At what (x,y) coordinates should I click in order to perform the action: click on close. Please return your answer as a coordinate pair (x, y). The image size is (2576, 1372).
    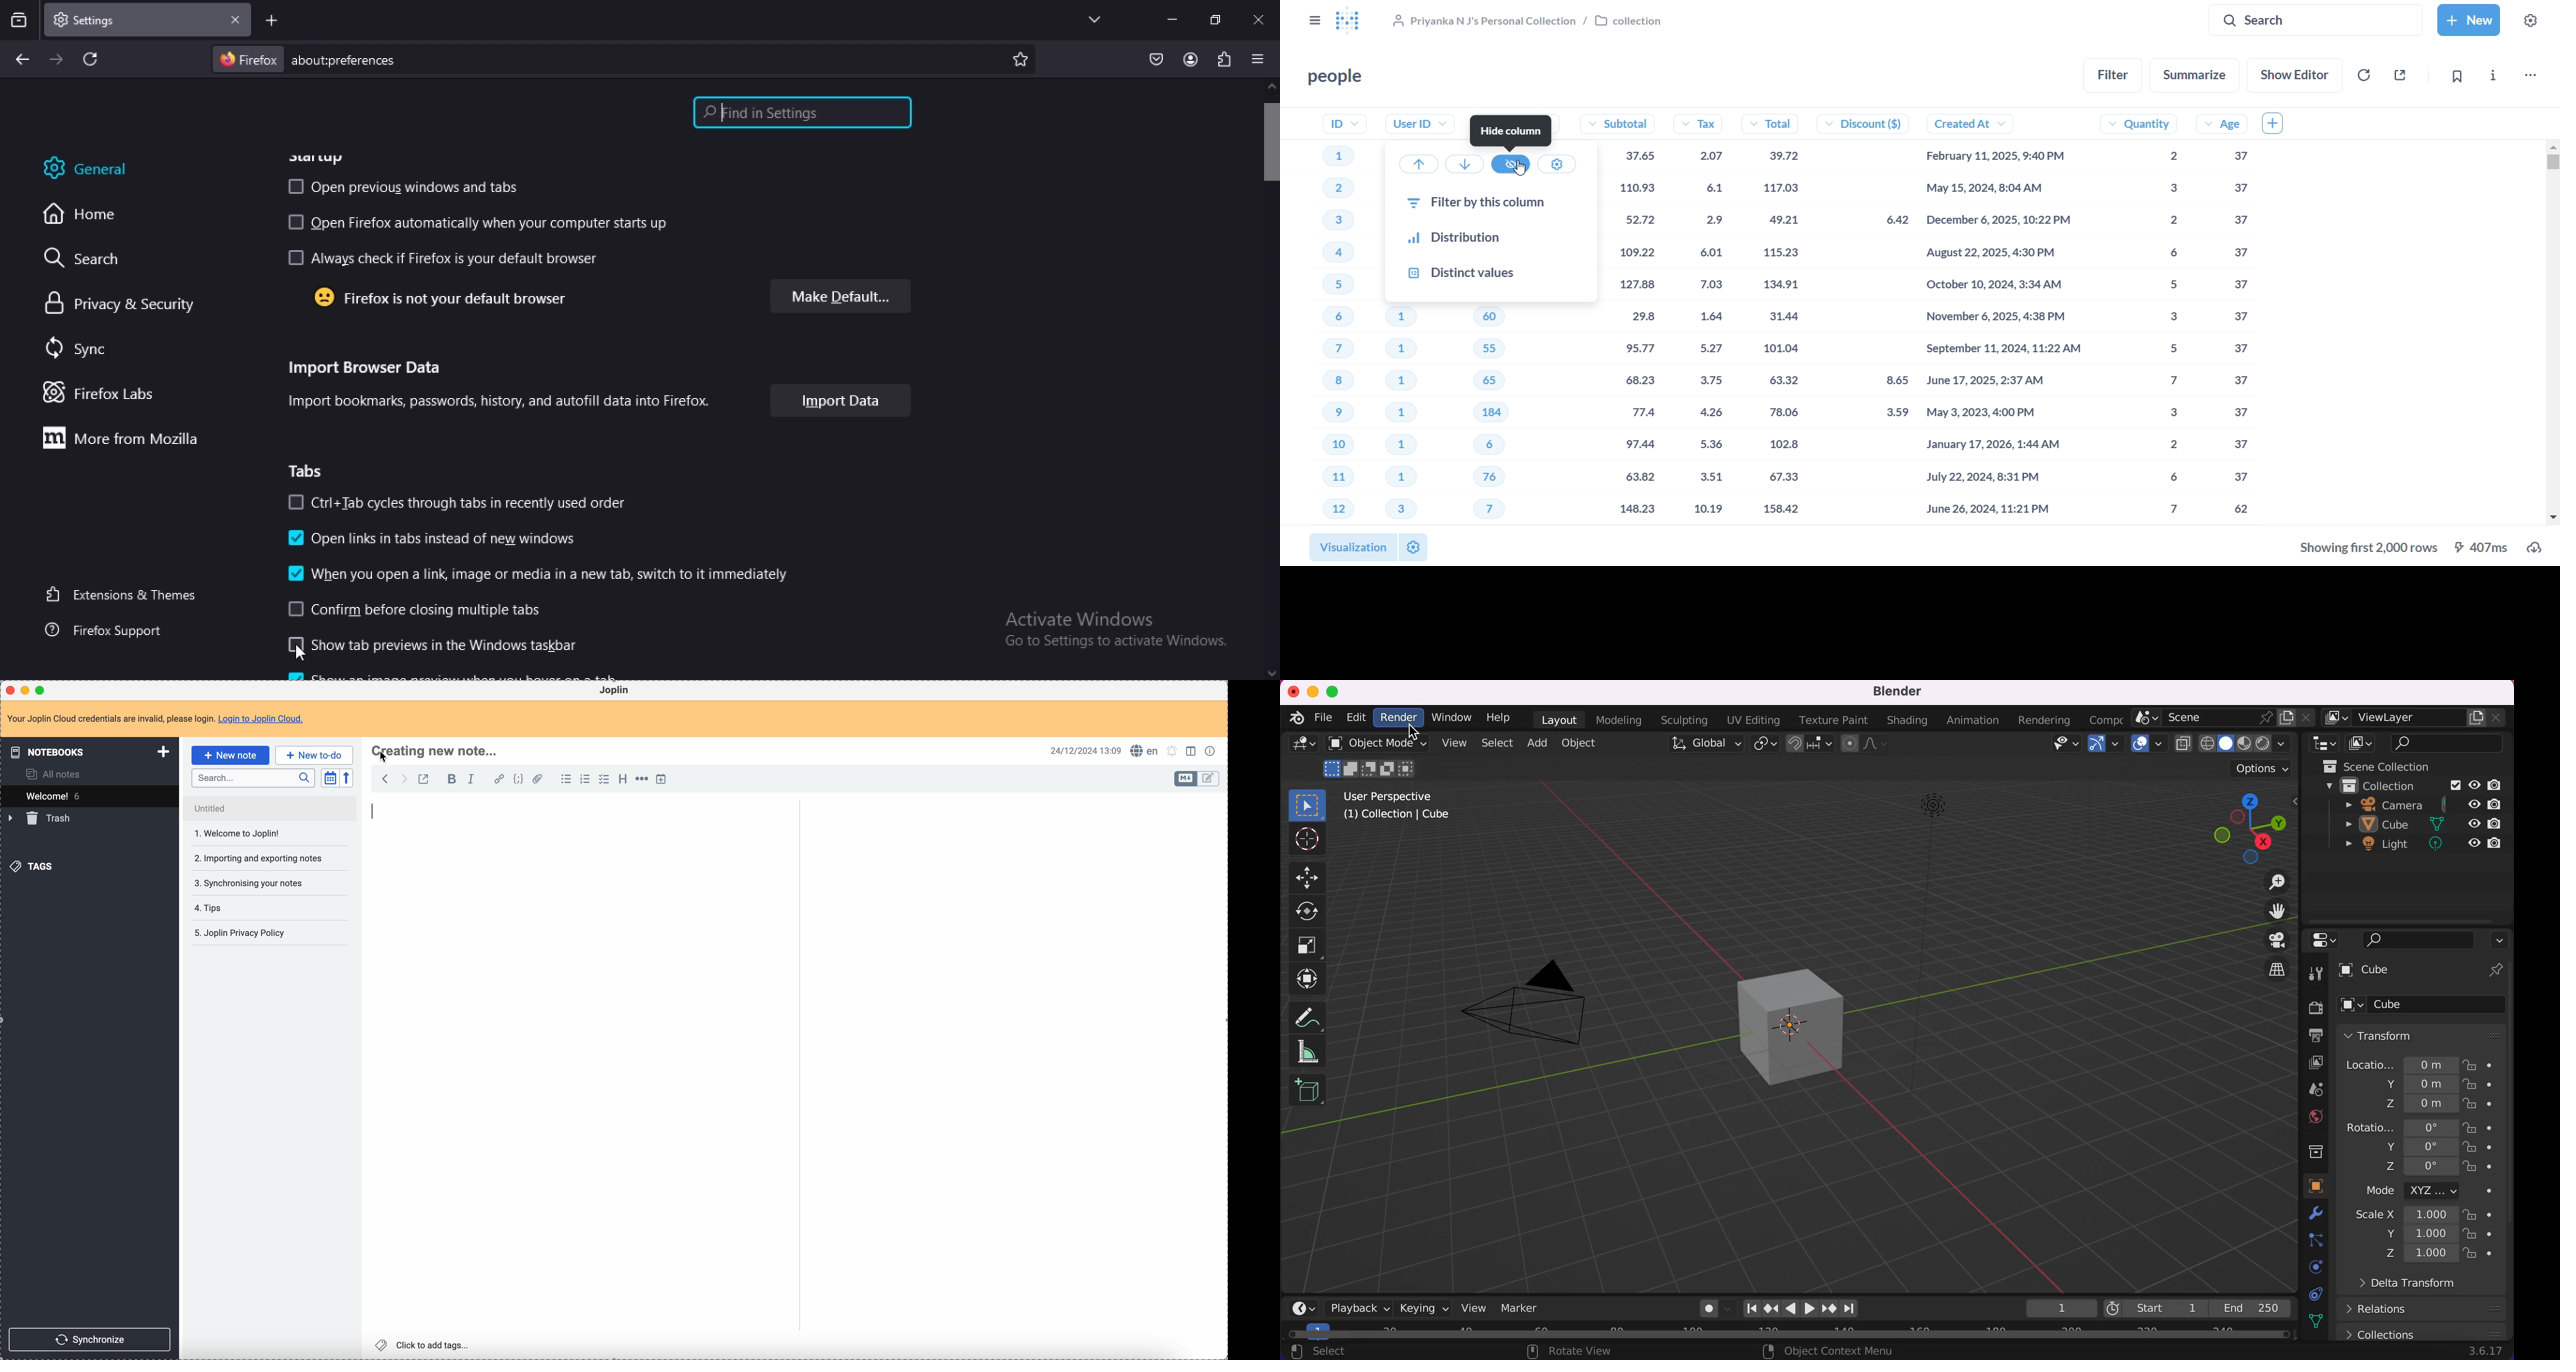
    Looking at the image, I should click on (1258, 22).